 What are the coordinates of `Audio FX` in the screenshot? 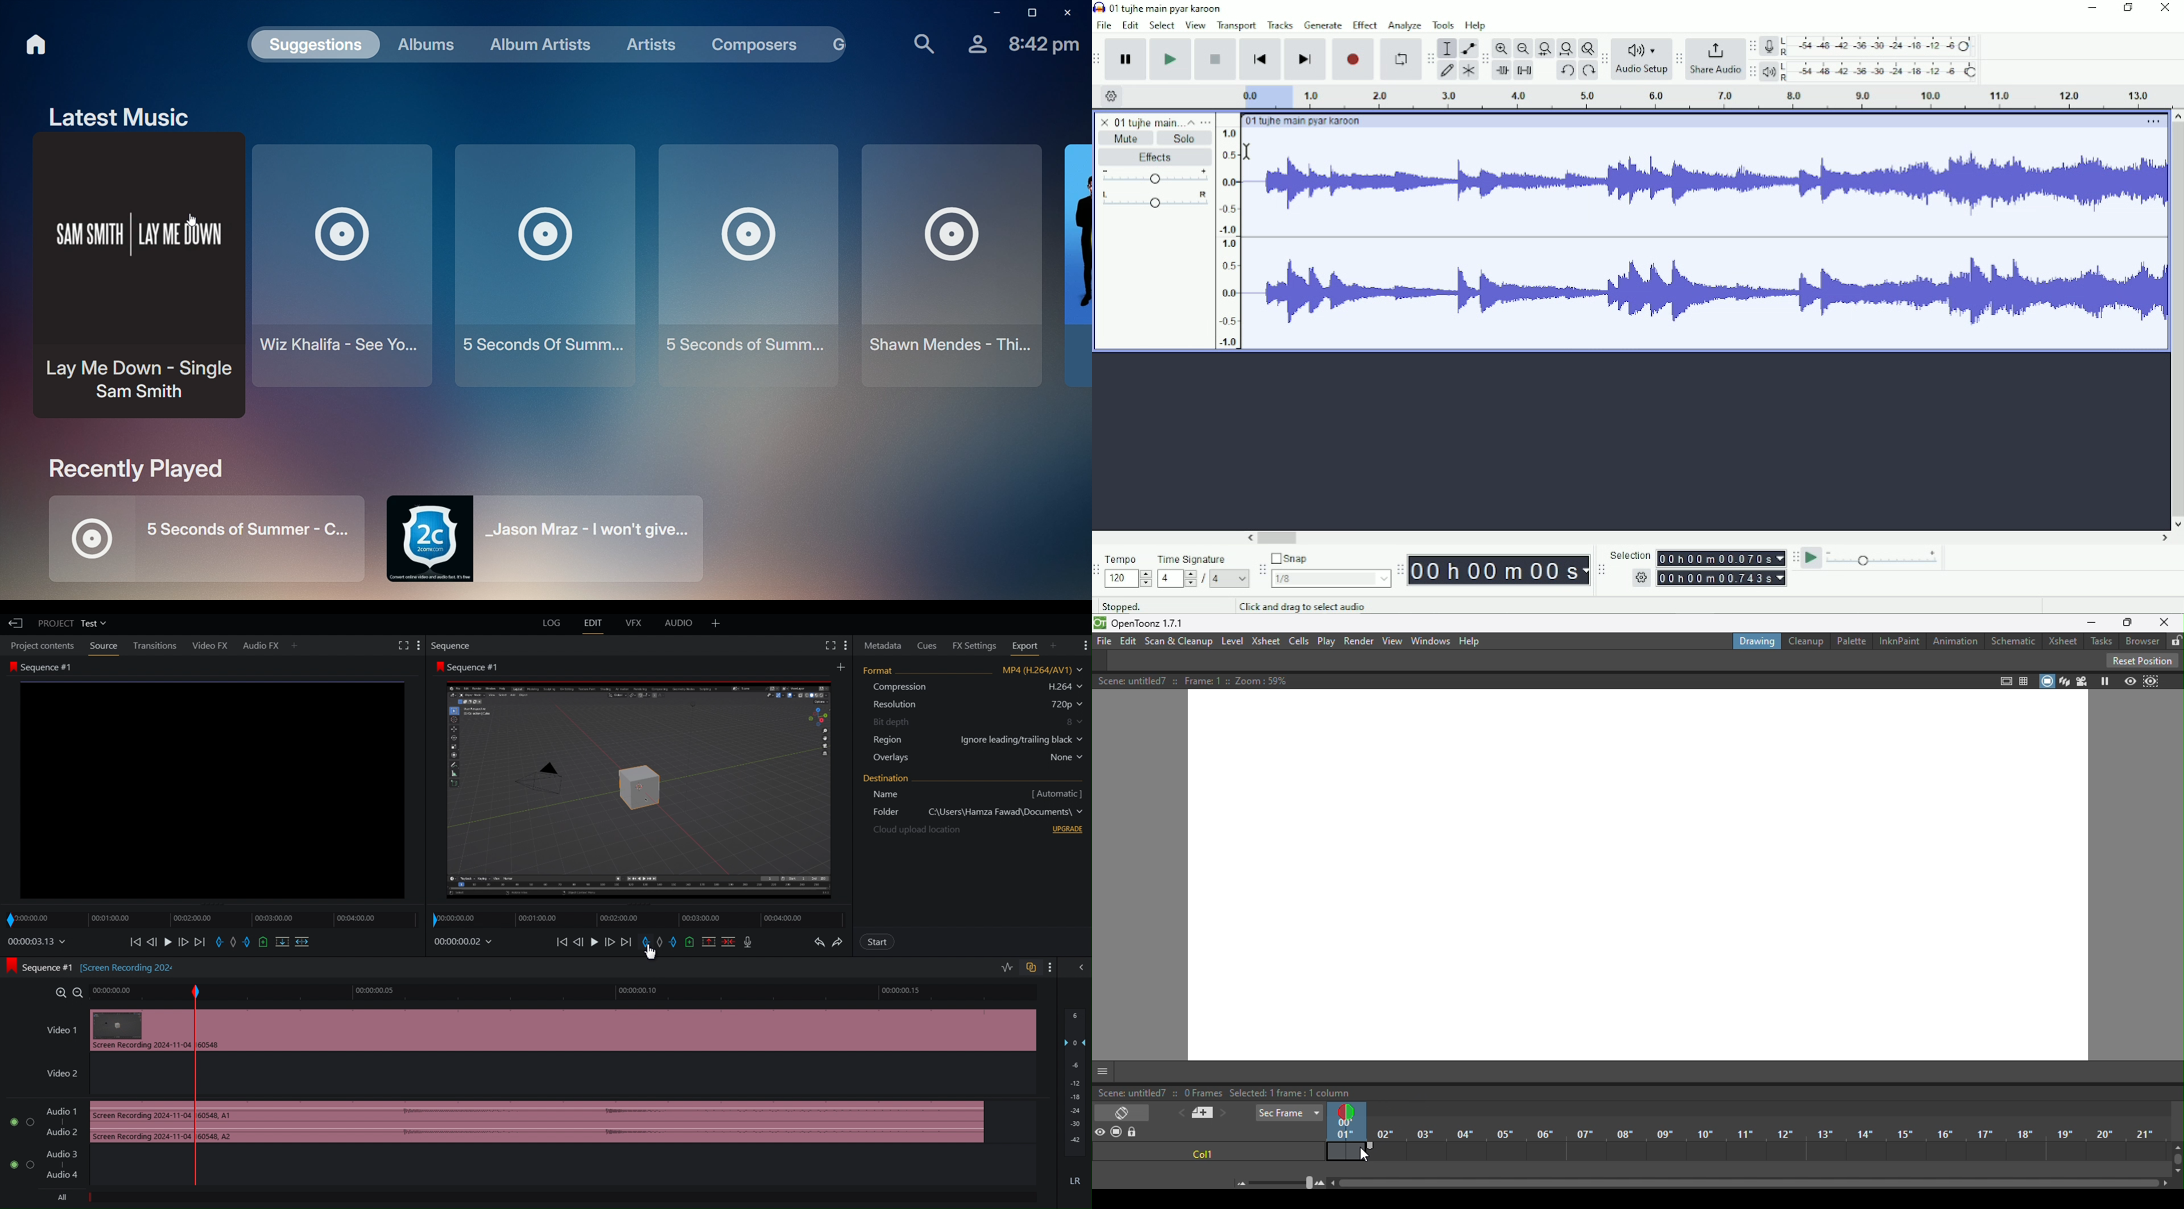 It's located at (270, 645).